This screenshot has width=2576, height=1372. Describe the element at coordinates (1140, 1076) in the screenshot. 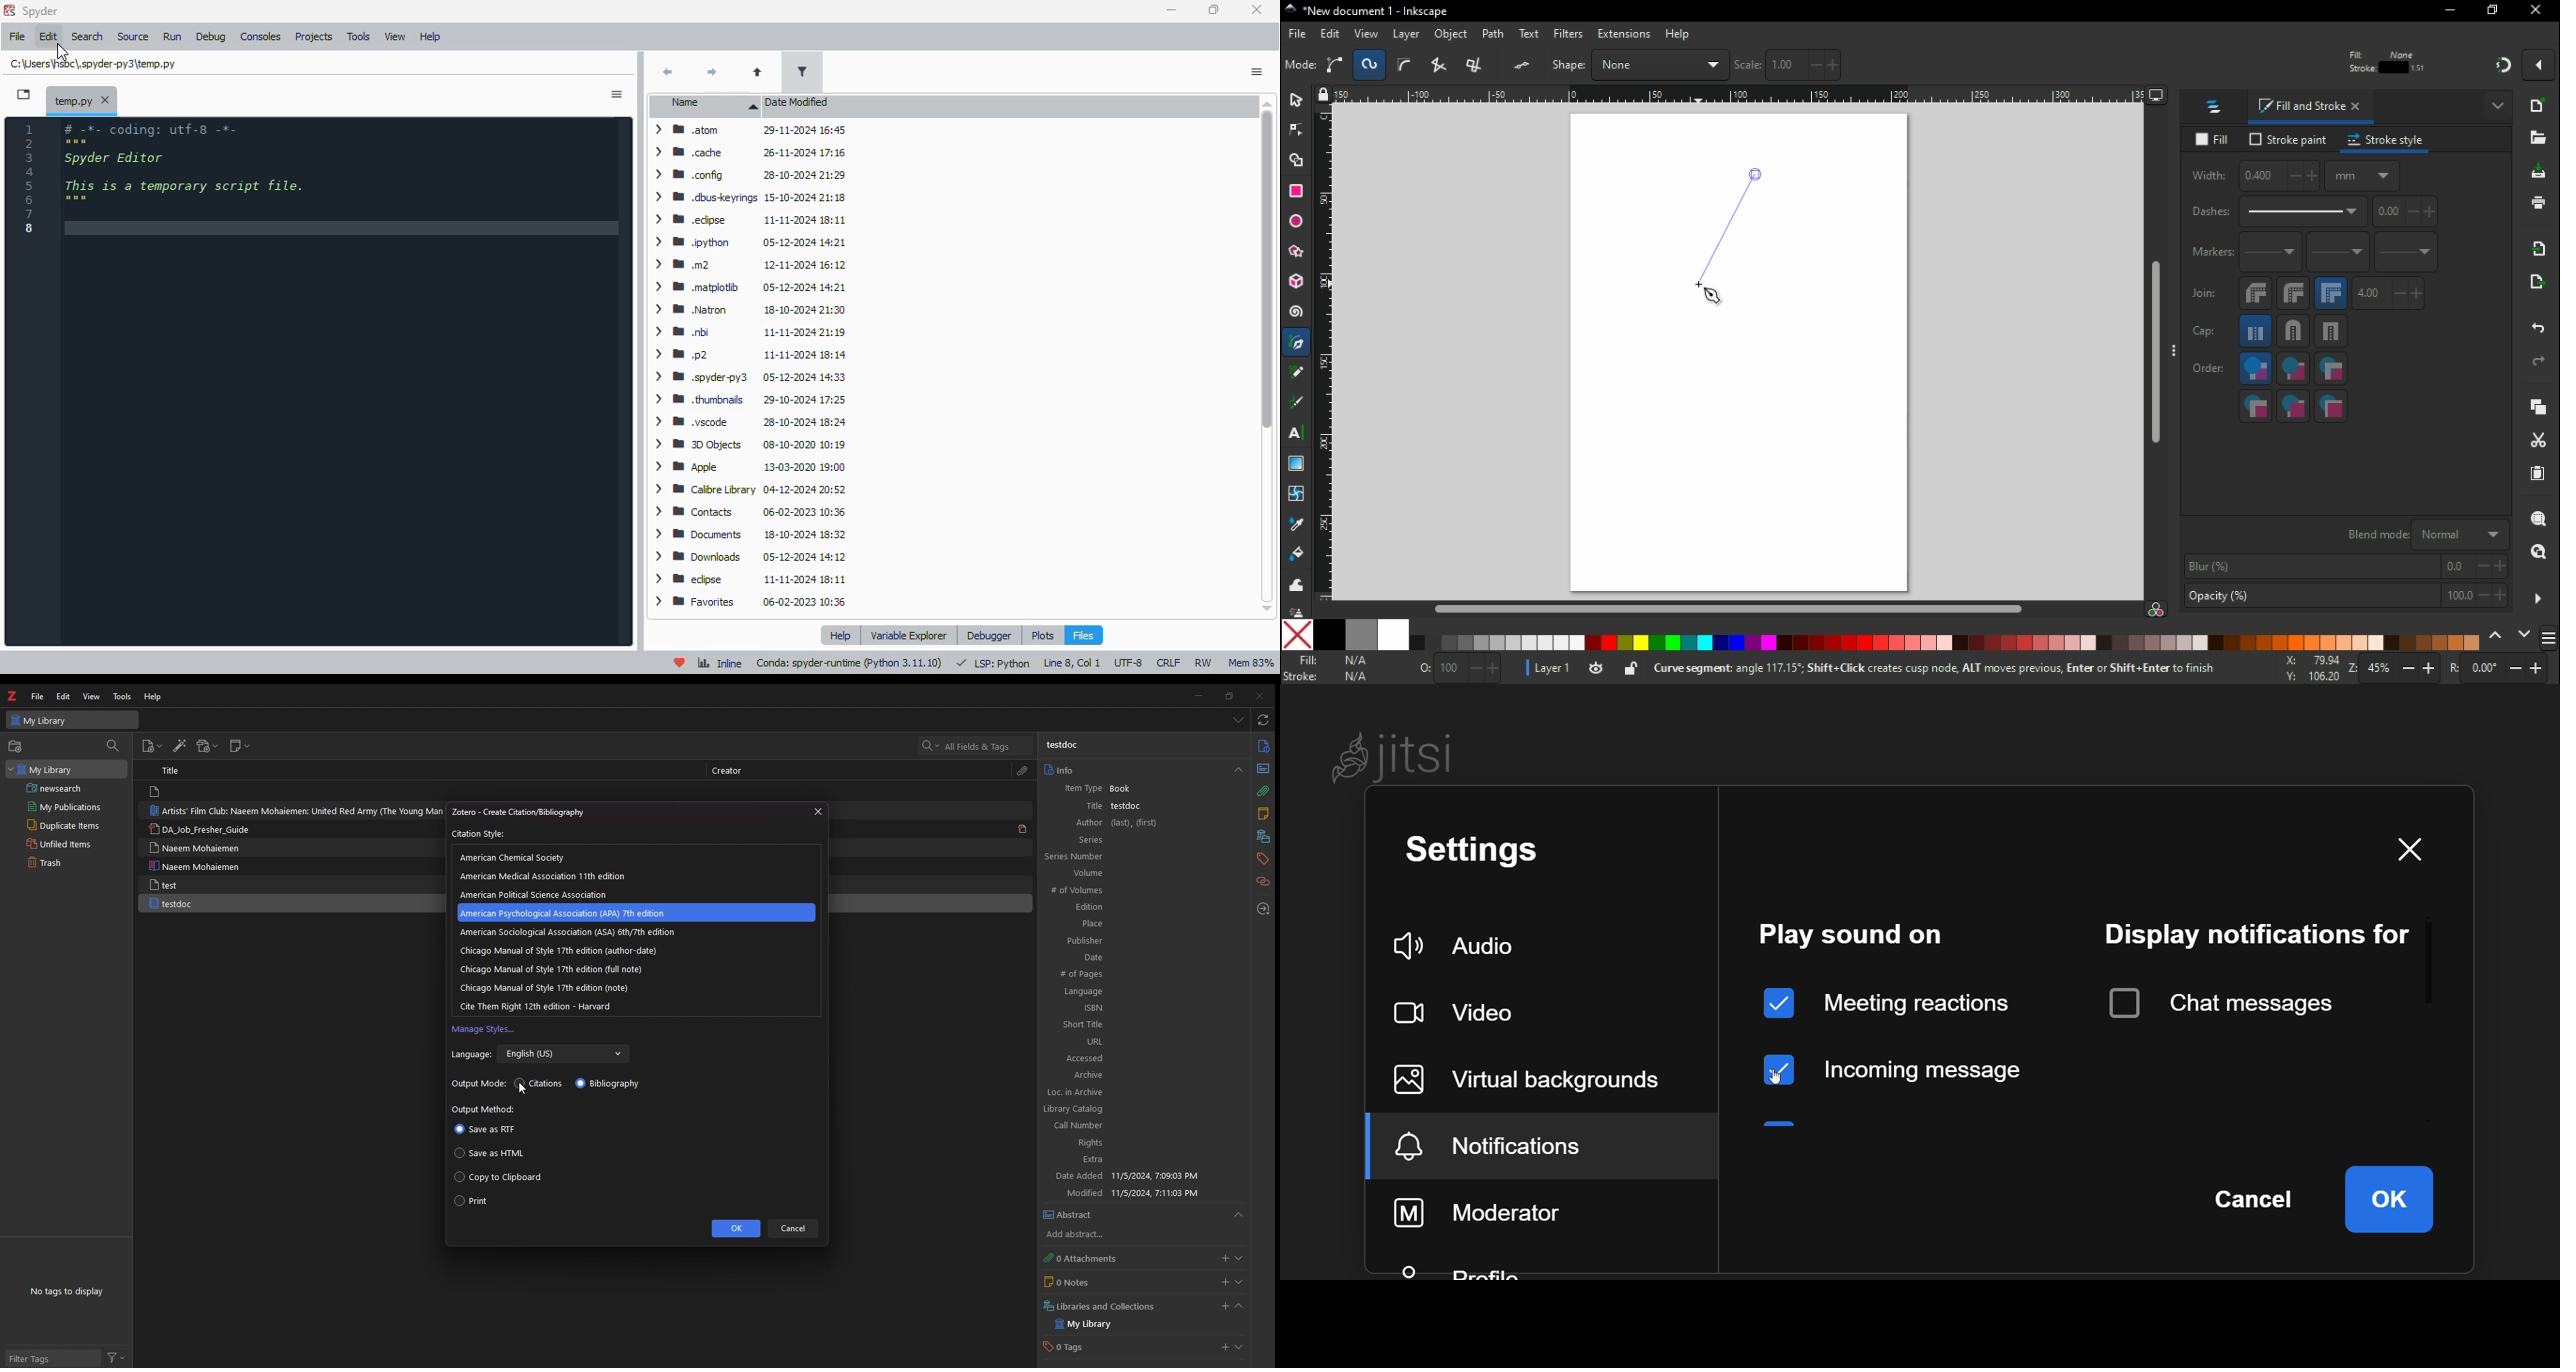

I see `Archive` at that location.